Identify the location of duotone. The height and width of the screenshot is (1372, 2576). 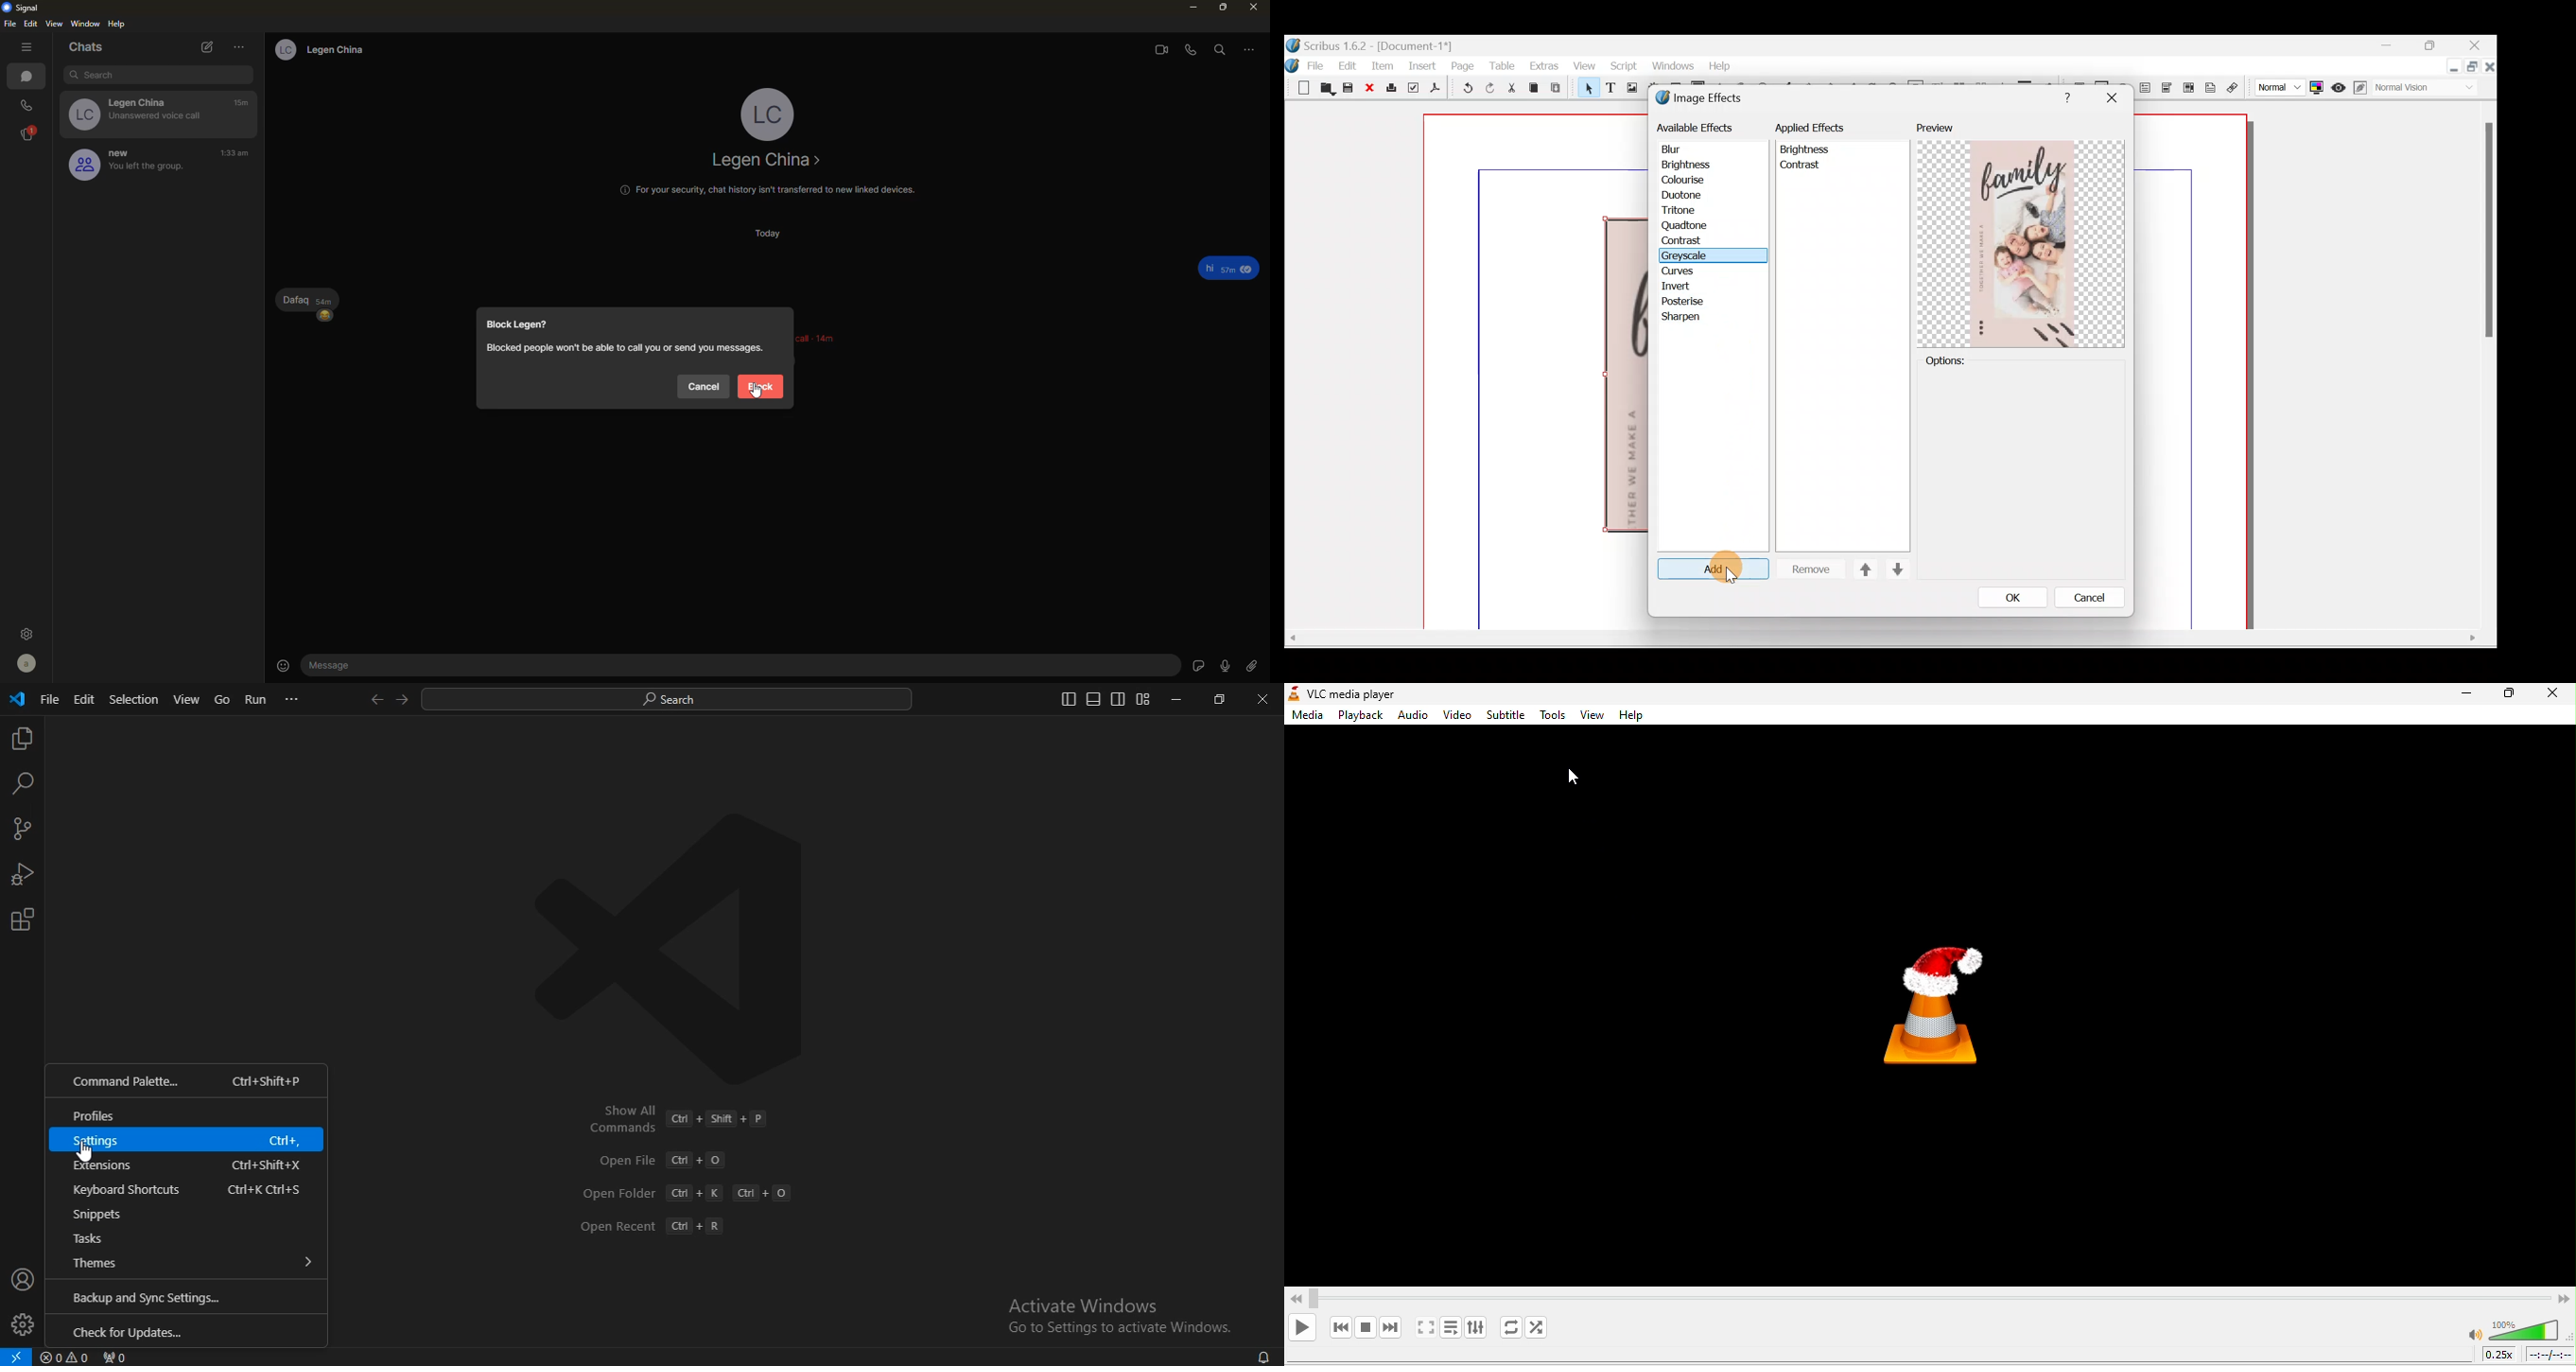
(1700, 195).